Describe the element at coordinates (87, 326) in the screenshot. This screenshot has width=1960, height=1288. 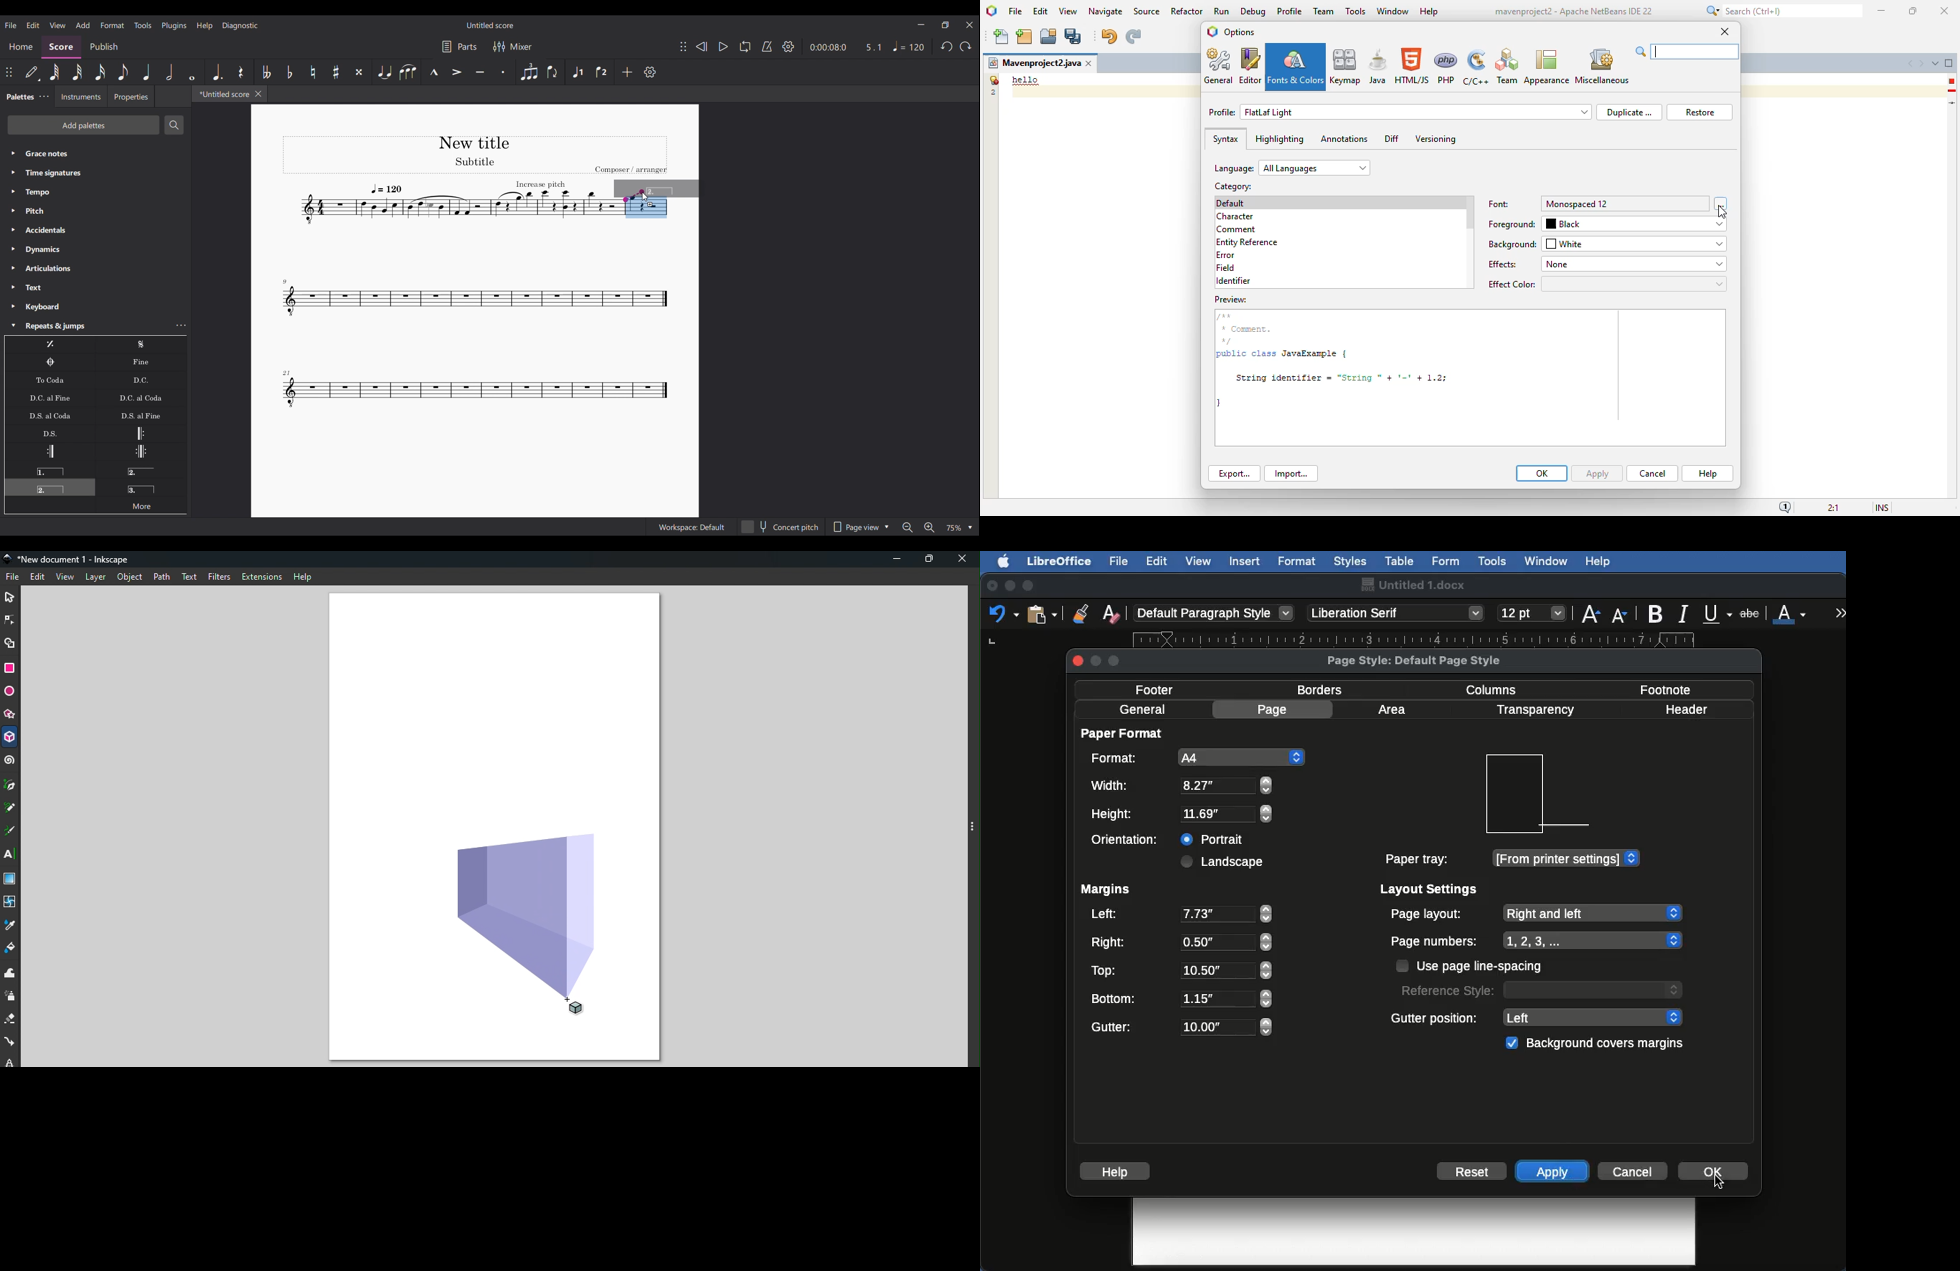
I see `Repeats & jumps highlighted by cursor` at that location.